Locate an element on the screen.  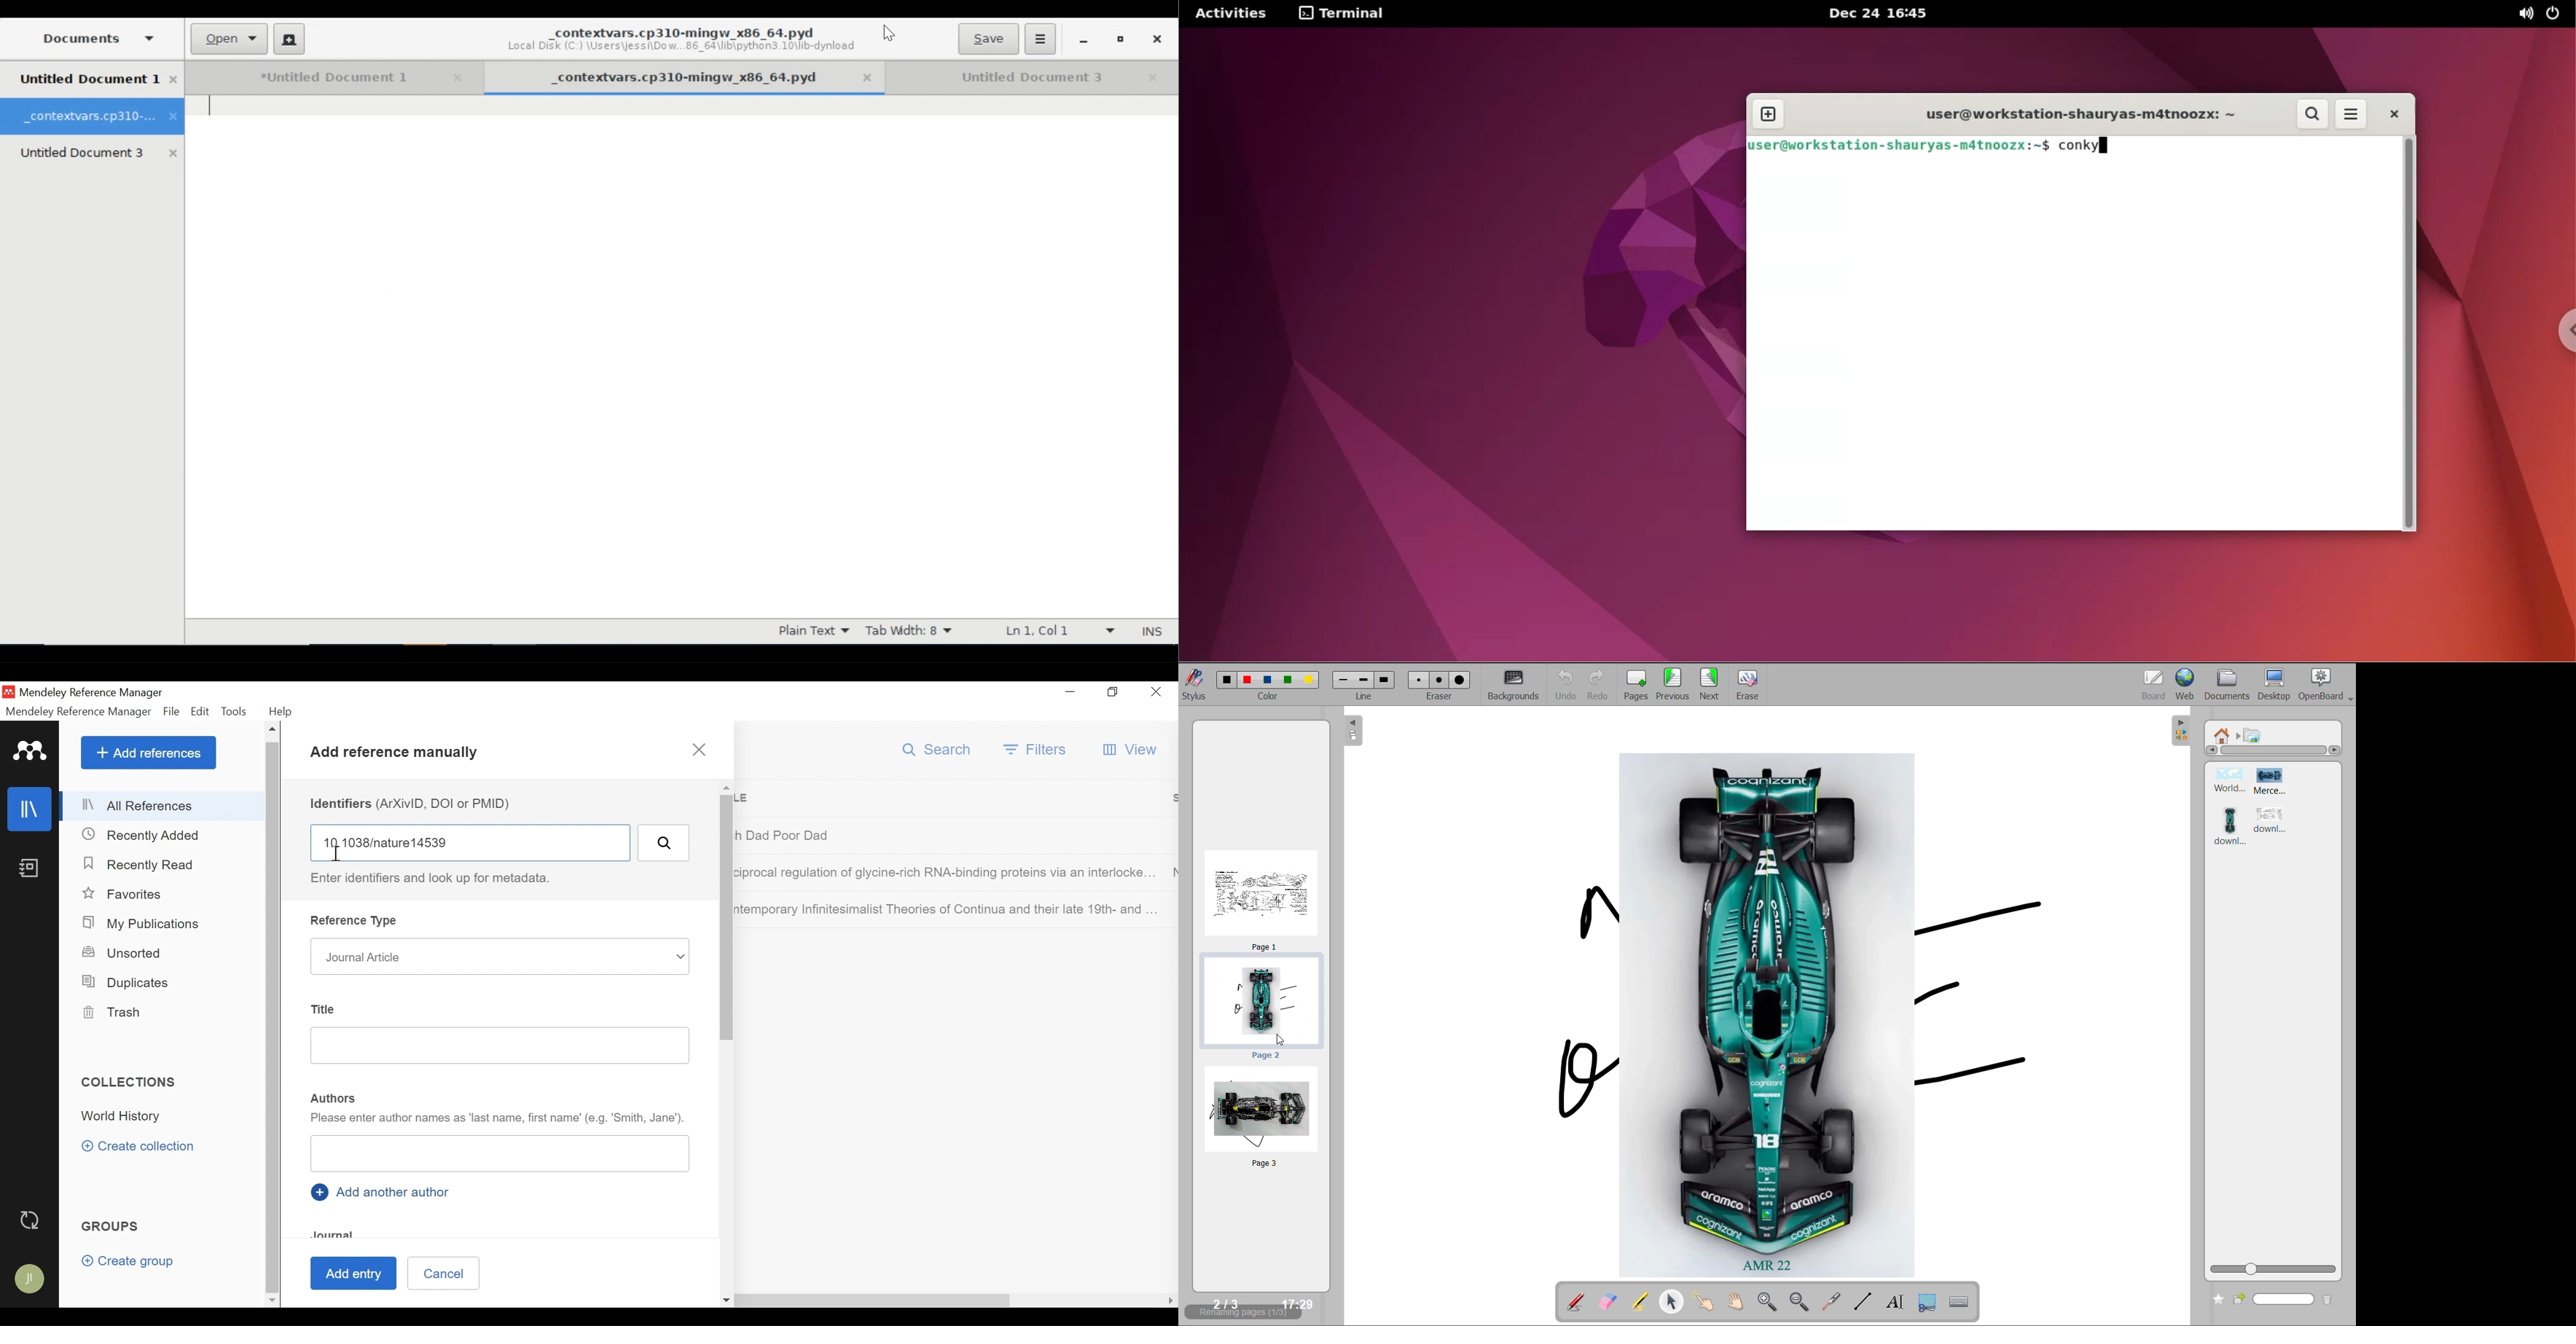
Sync is located at coordinates (31, 1219).